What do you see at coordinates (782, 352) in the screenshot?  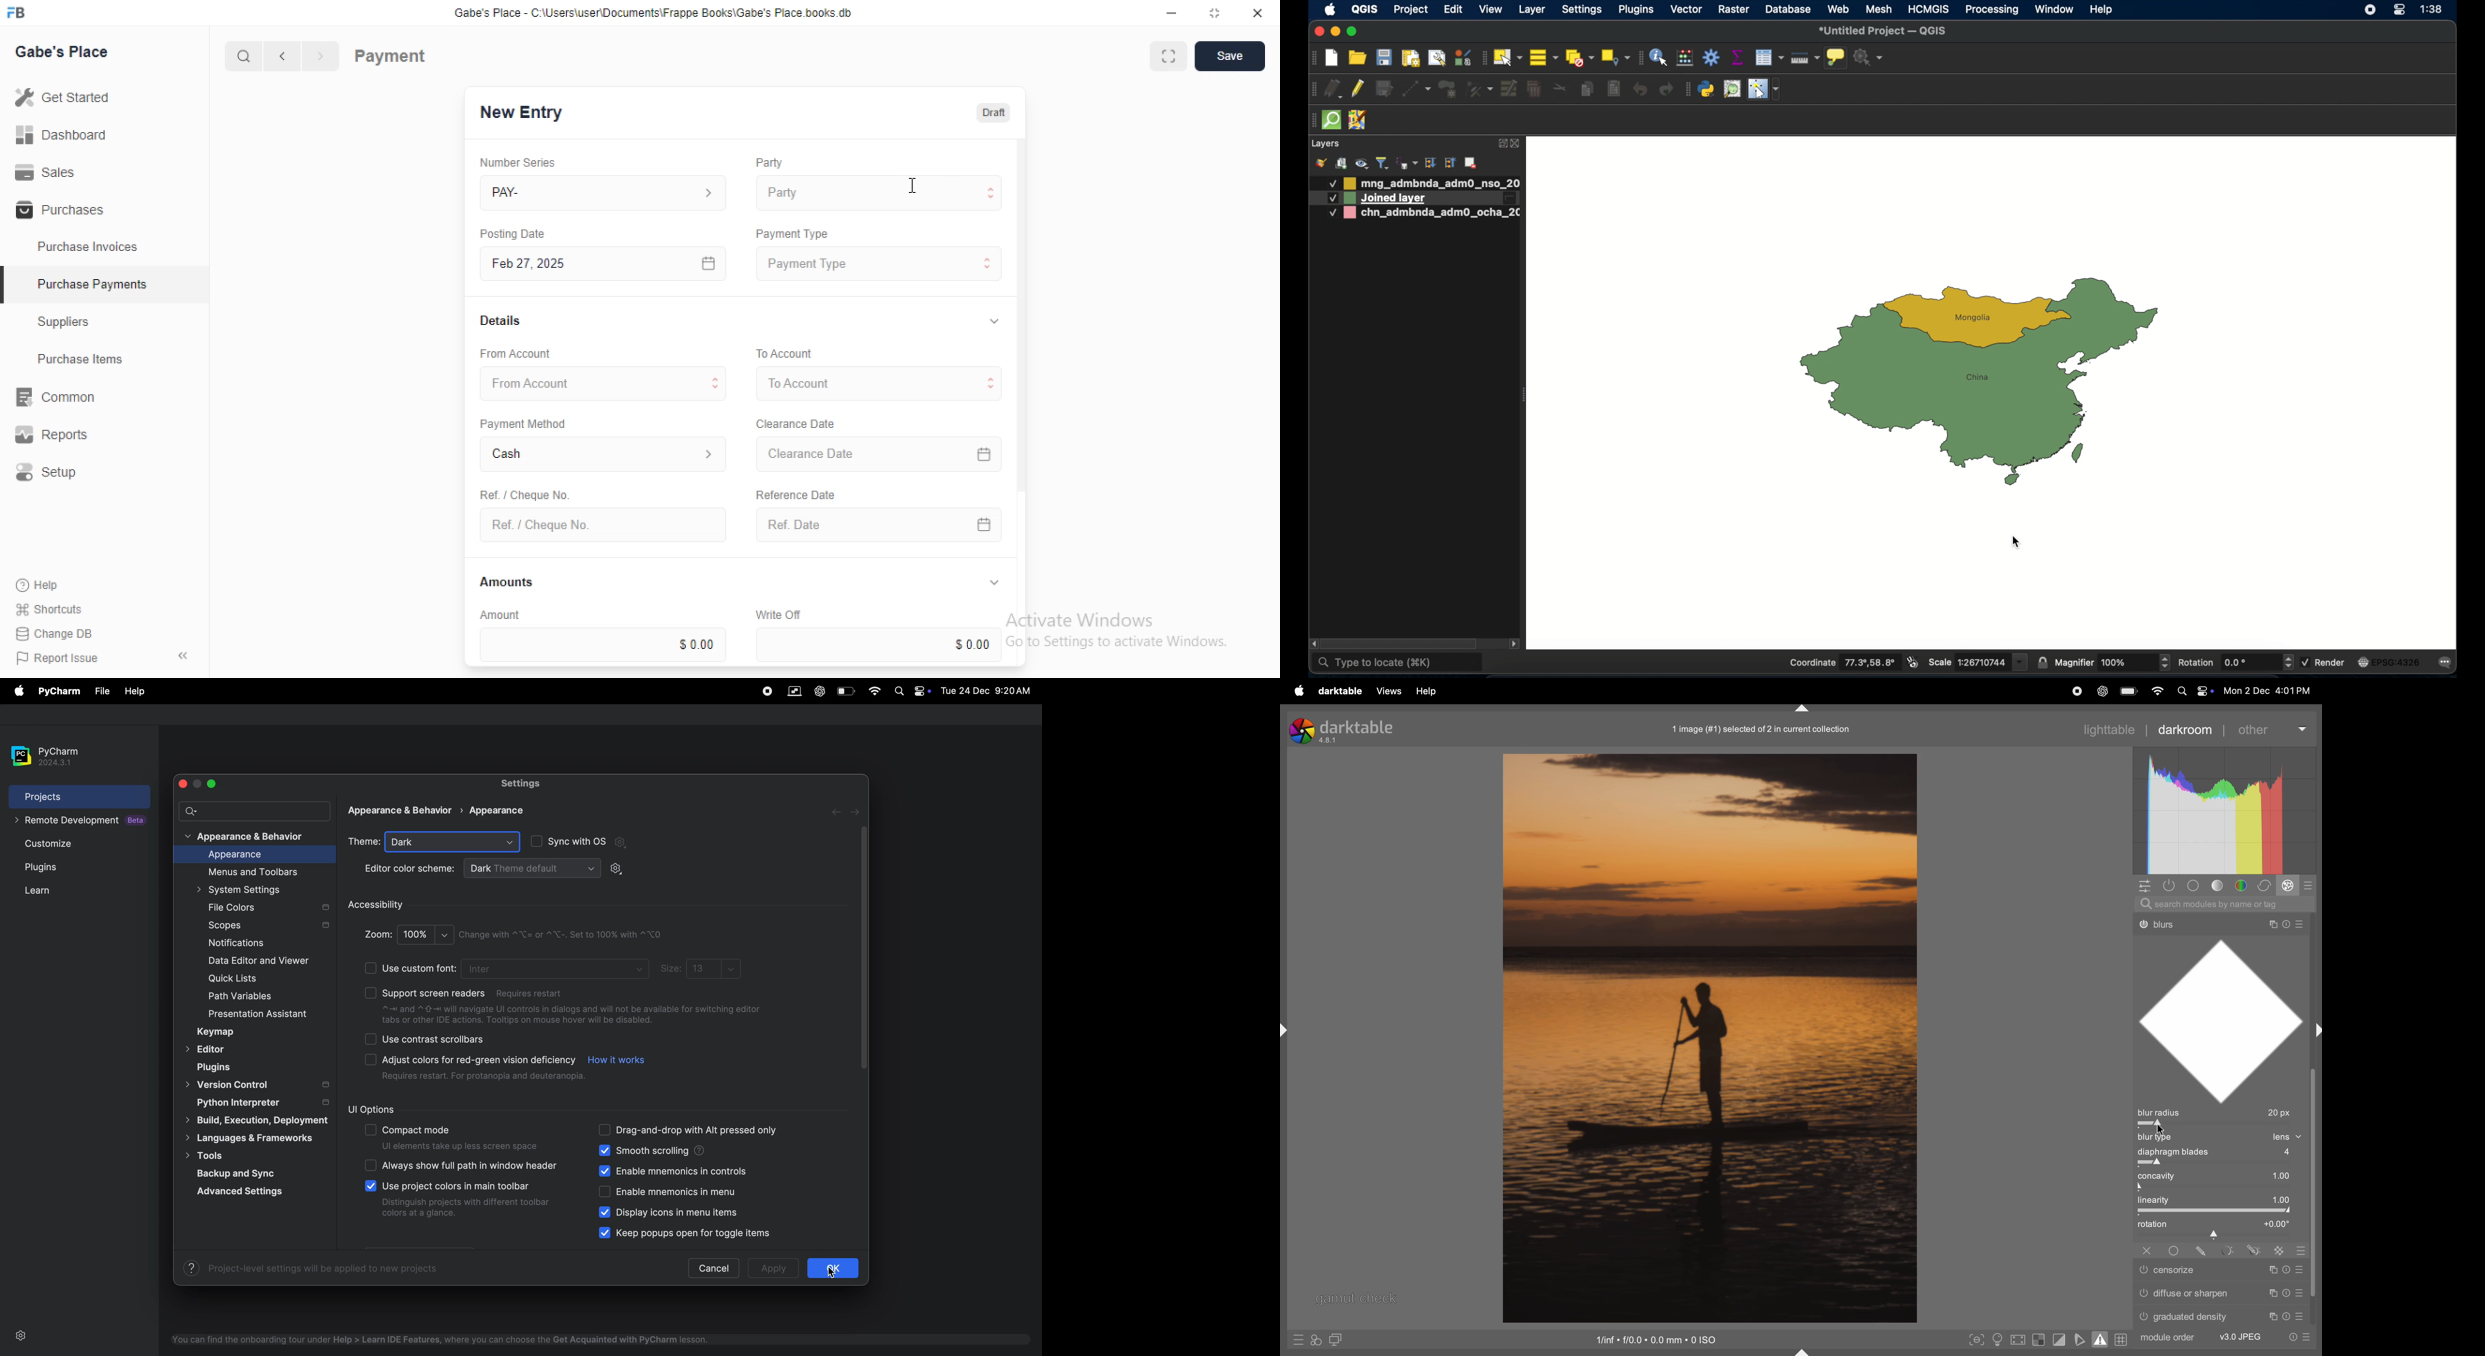 I see `To Account` at bounding box center [782, 352].